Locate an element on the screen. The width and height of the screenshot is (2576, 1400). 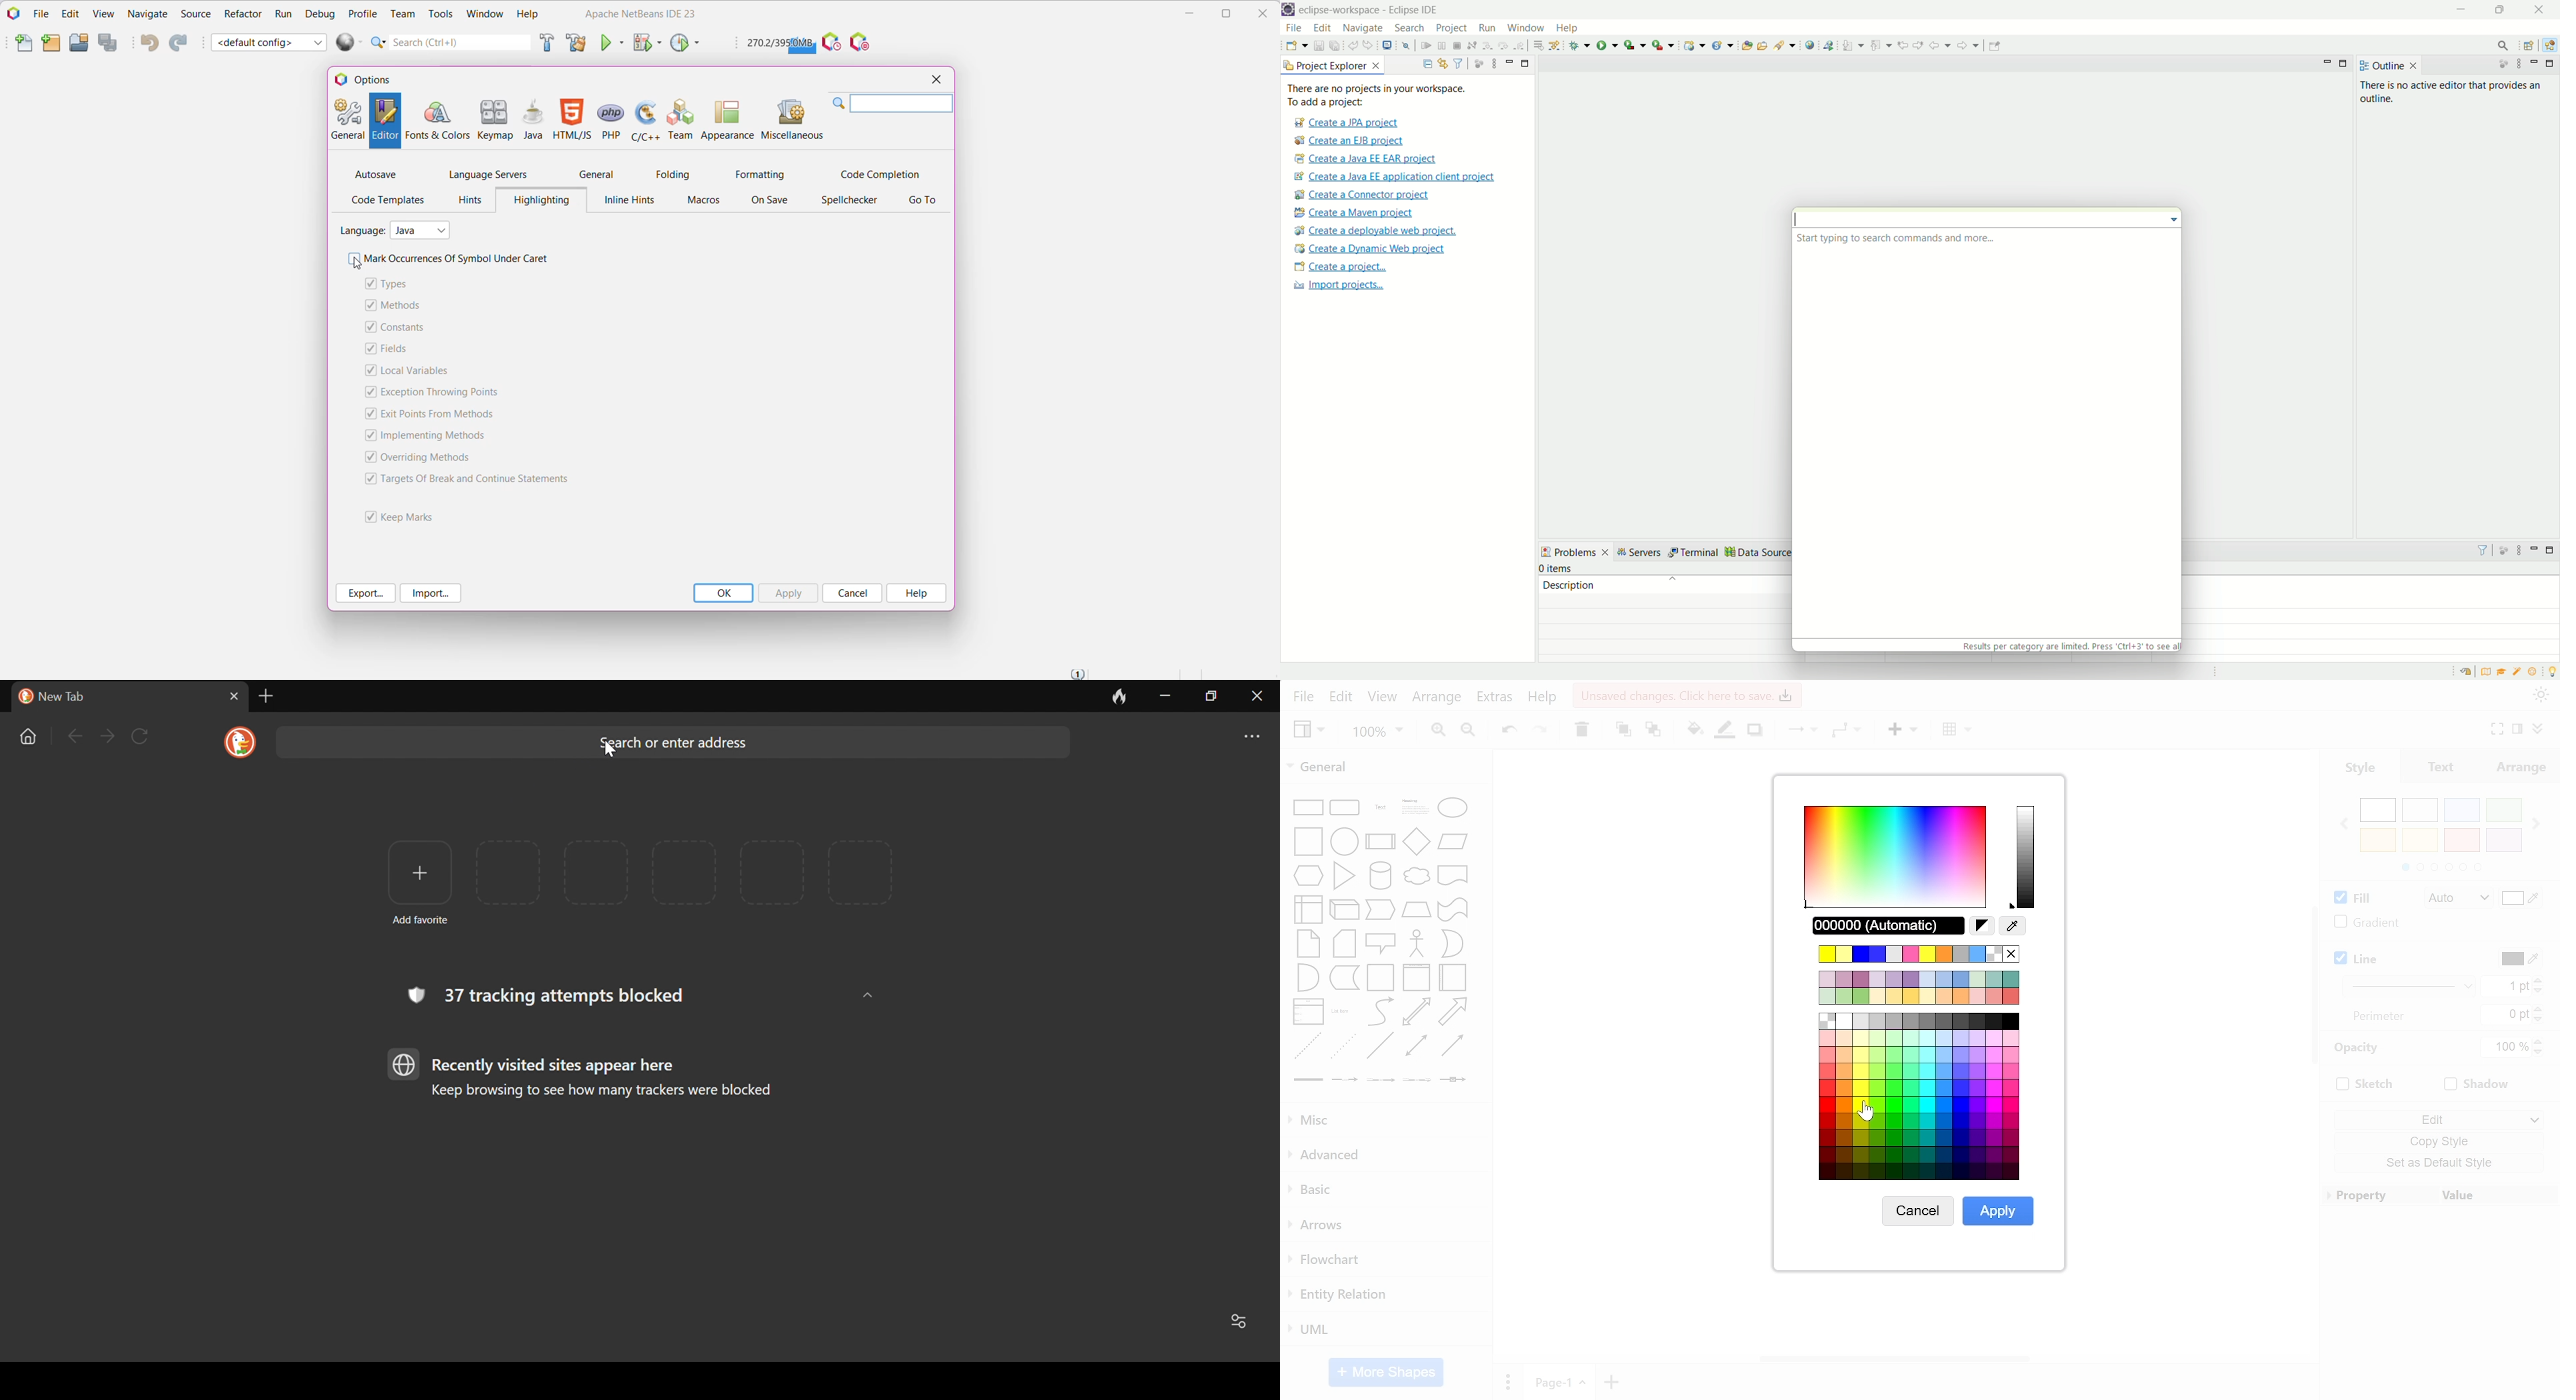
current color spectrum is located at coordinates (2024, 856).